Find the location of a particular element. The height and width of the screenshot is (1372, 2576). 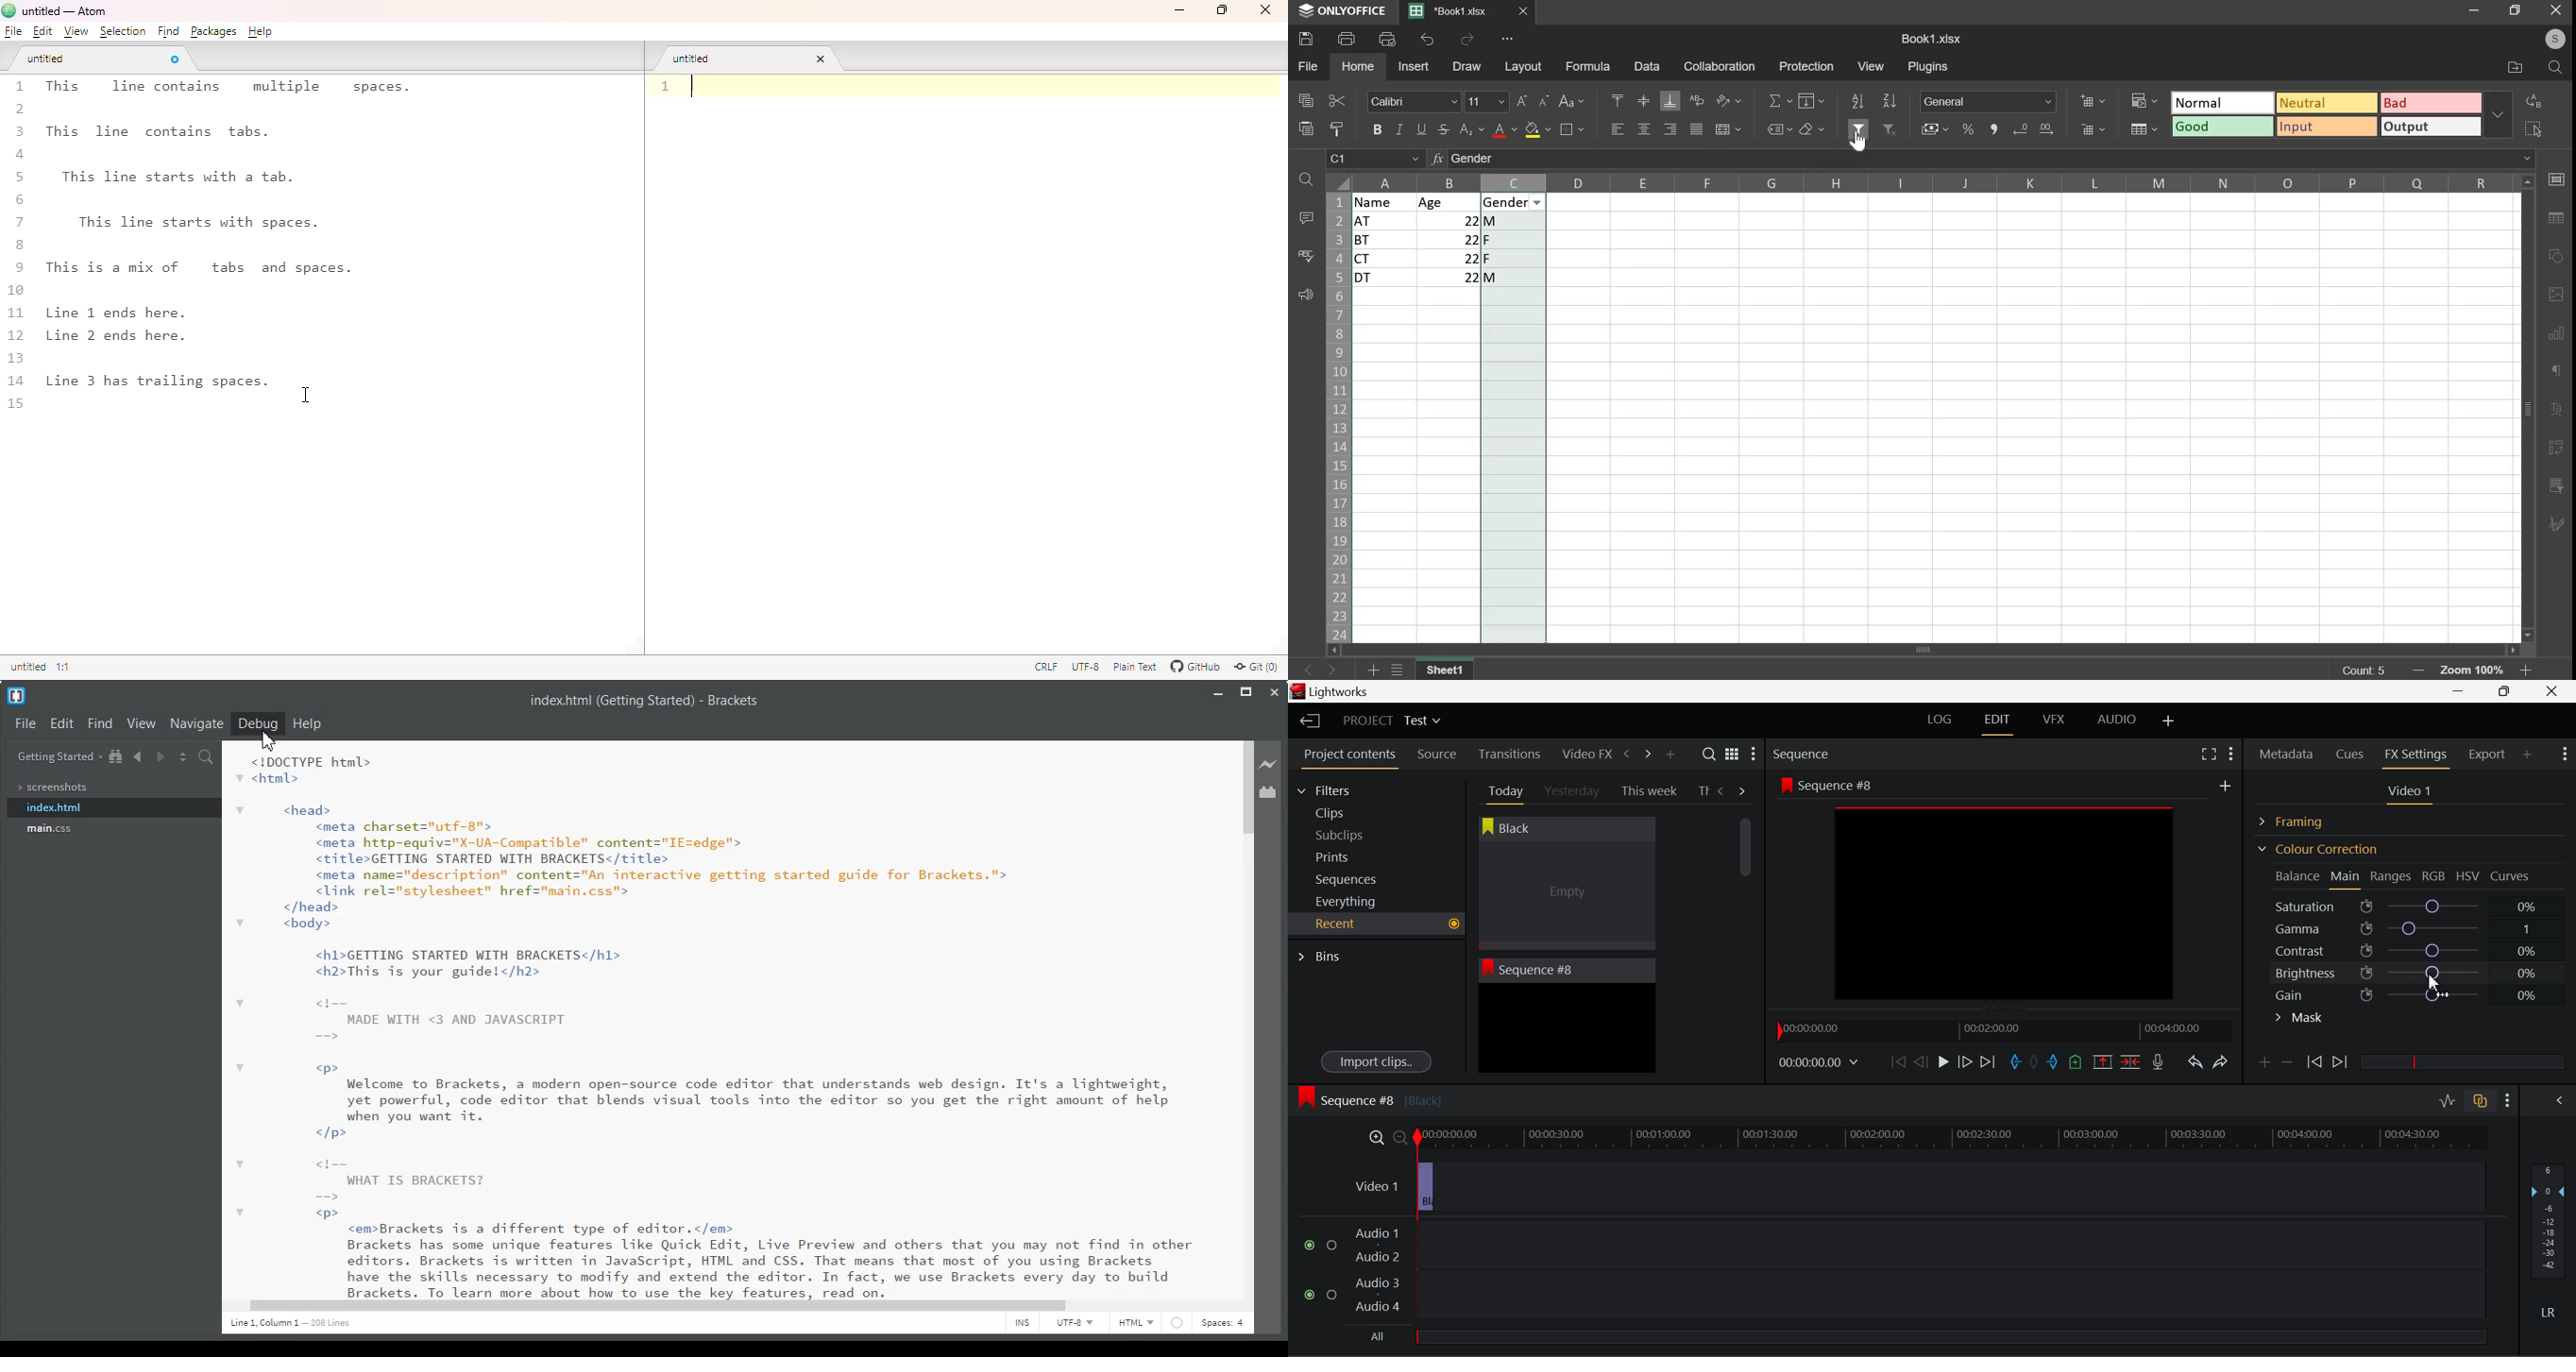

Clip 2 Deleted is located at coordinates (1908, 1188).